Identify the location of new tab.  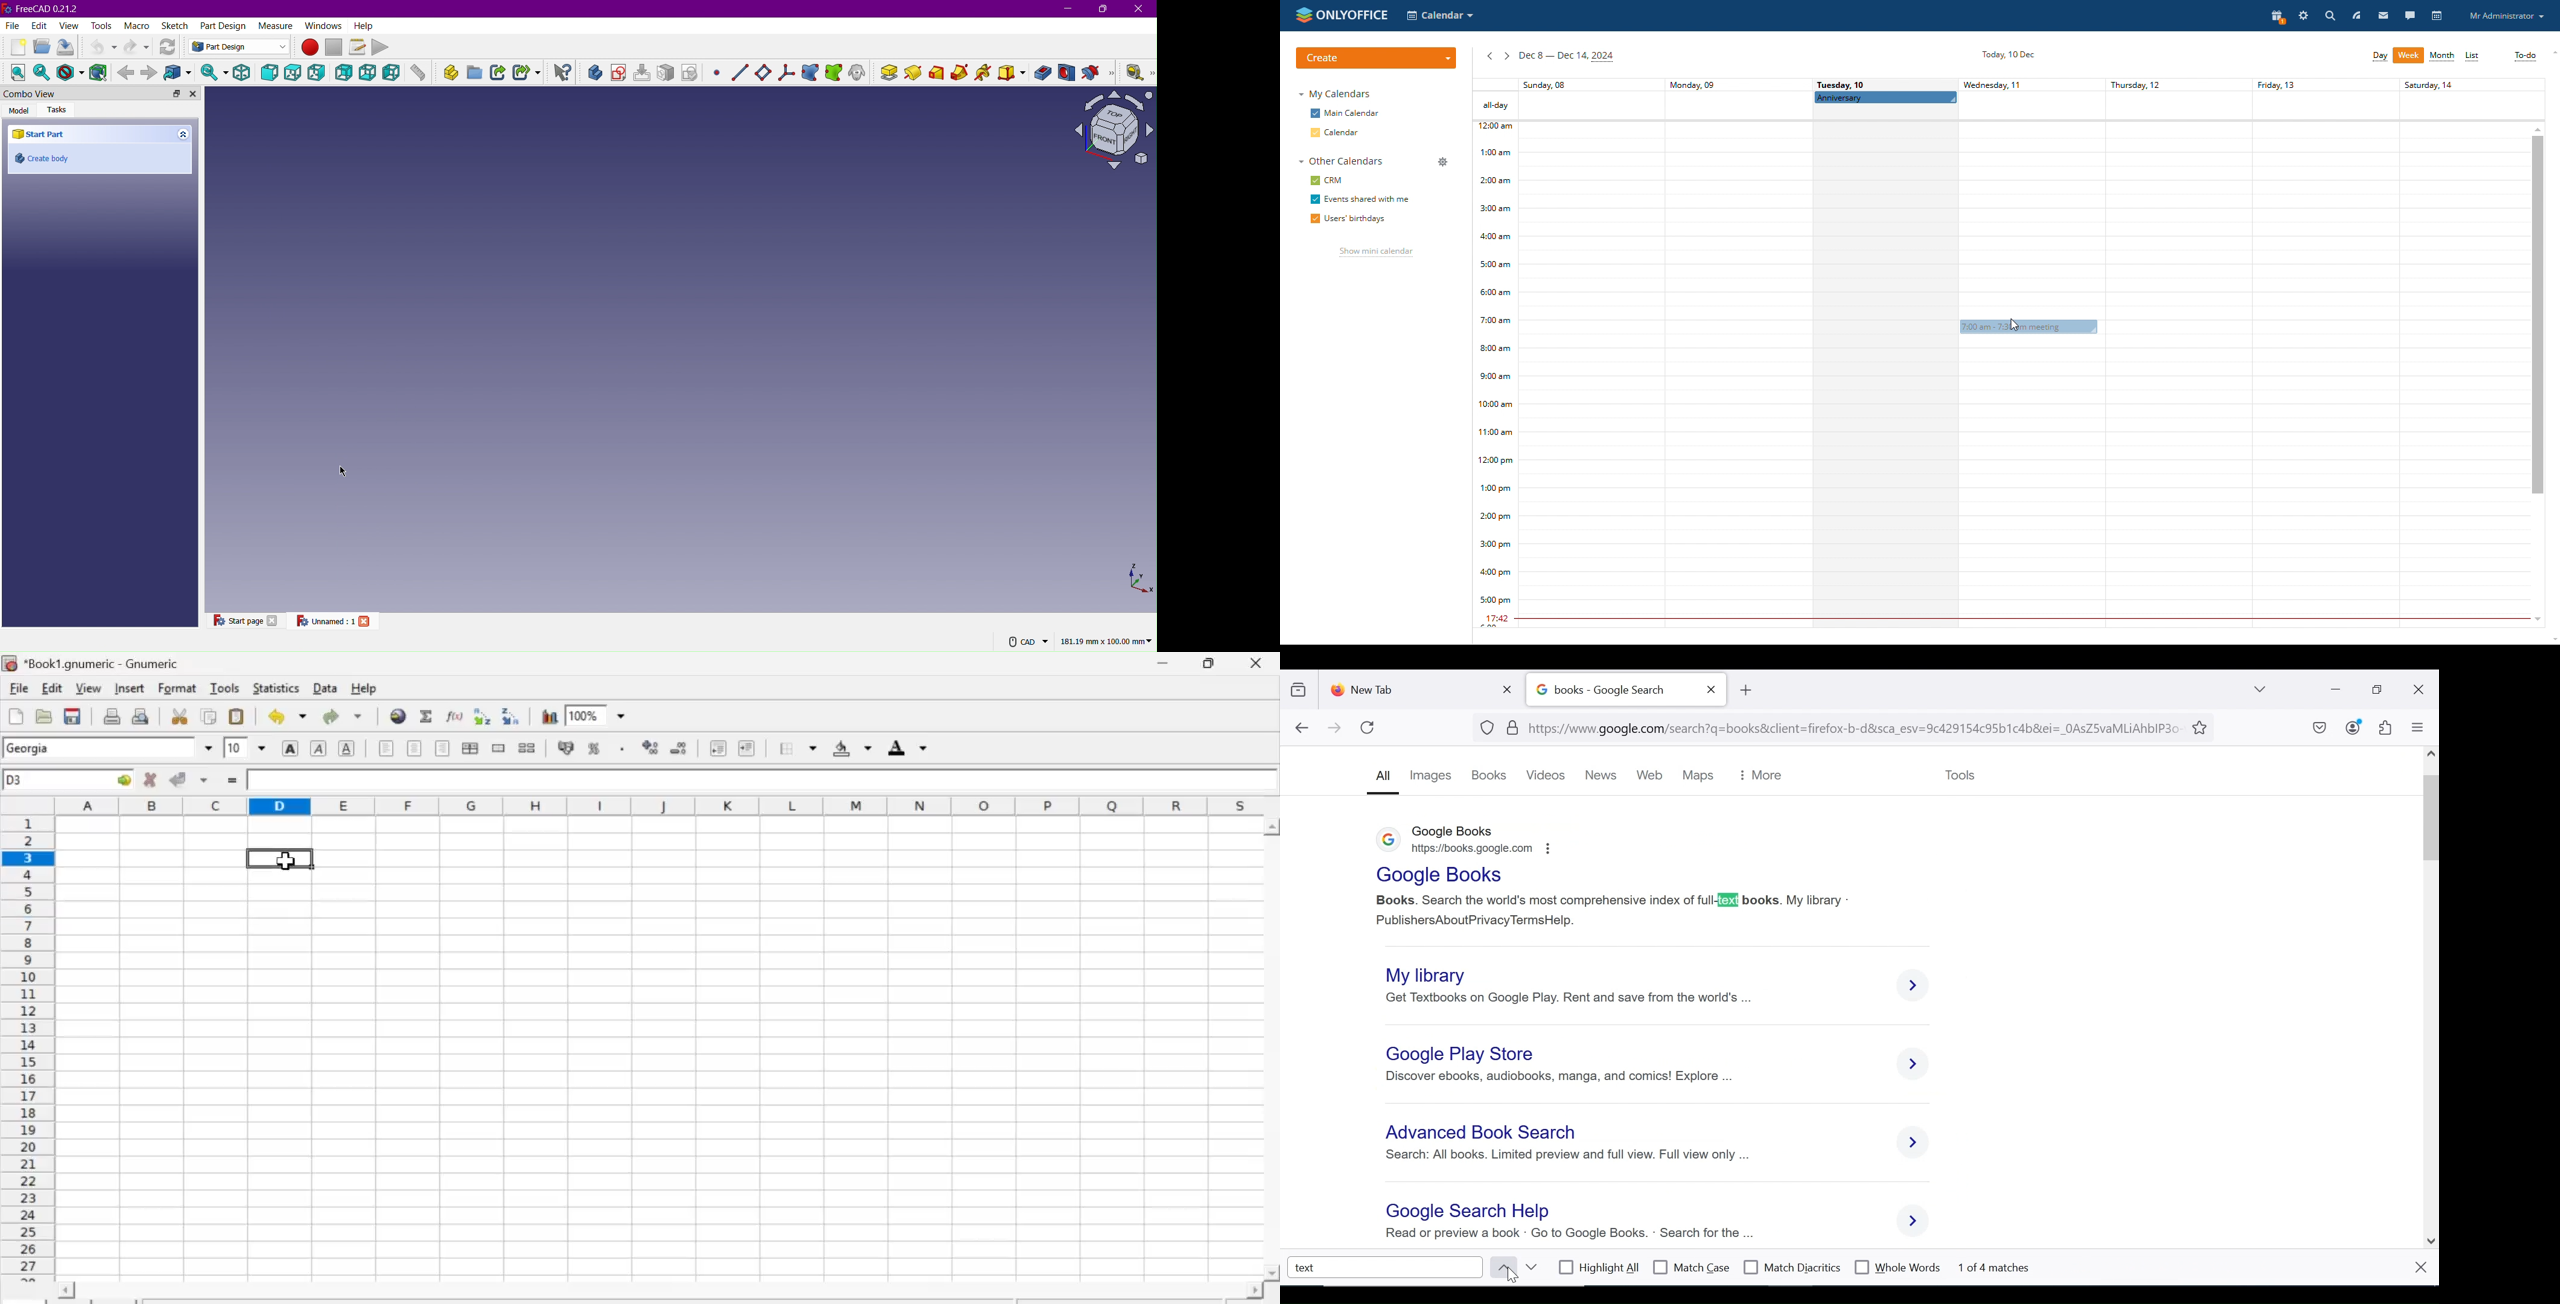
(1410, 687).